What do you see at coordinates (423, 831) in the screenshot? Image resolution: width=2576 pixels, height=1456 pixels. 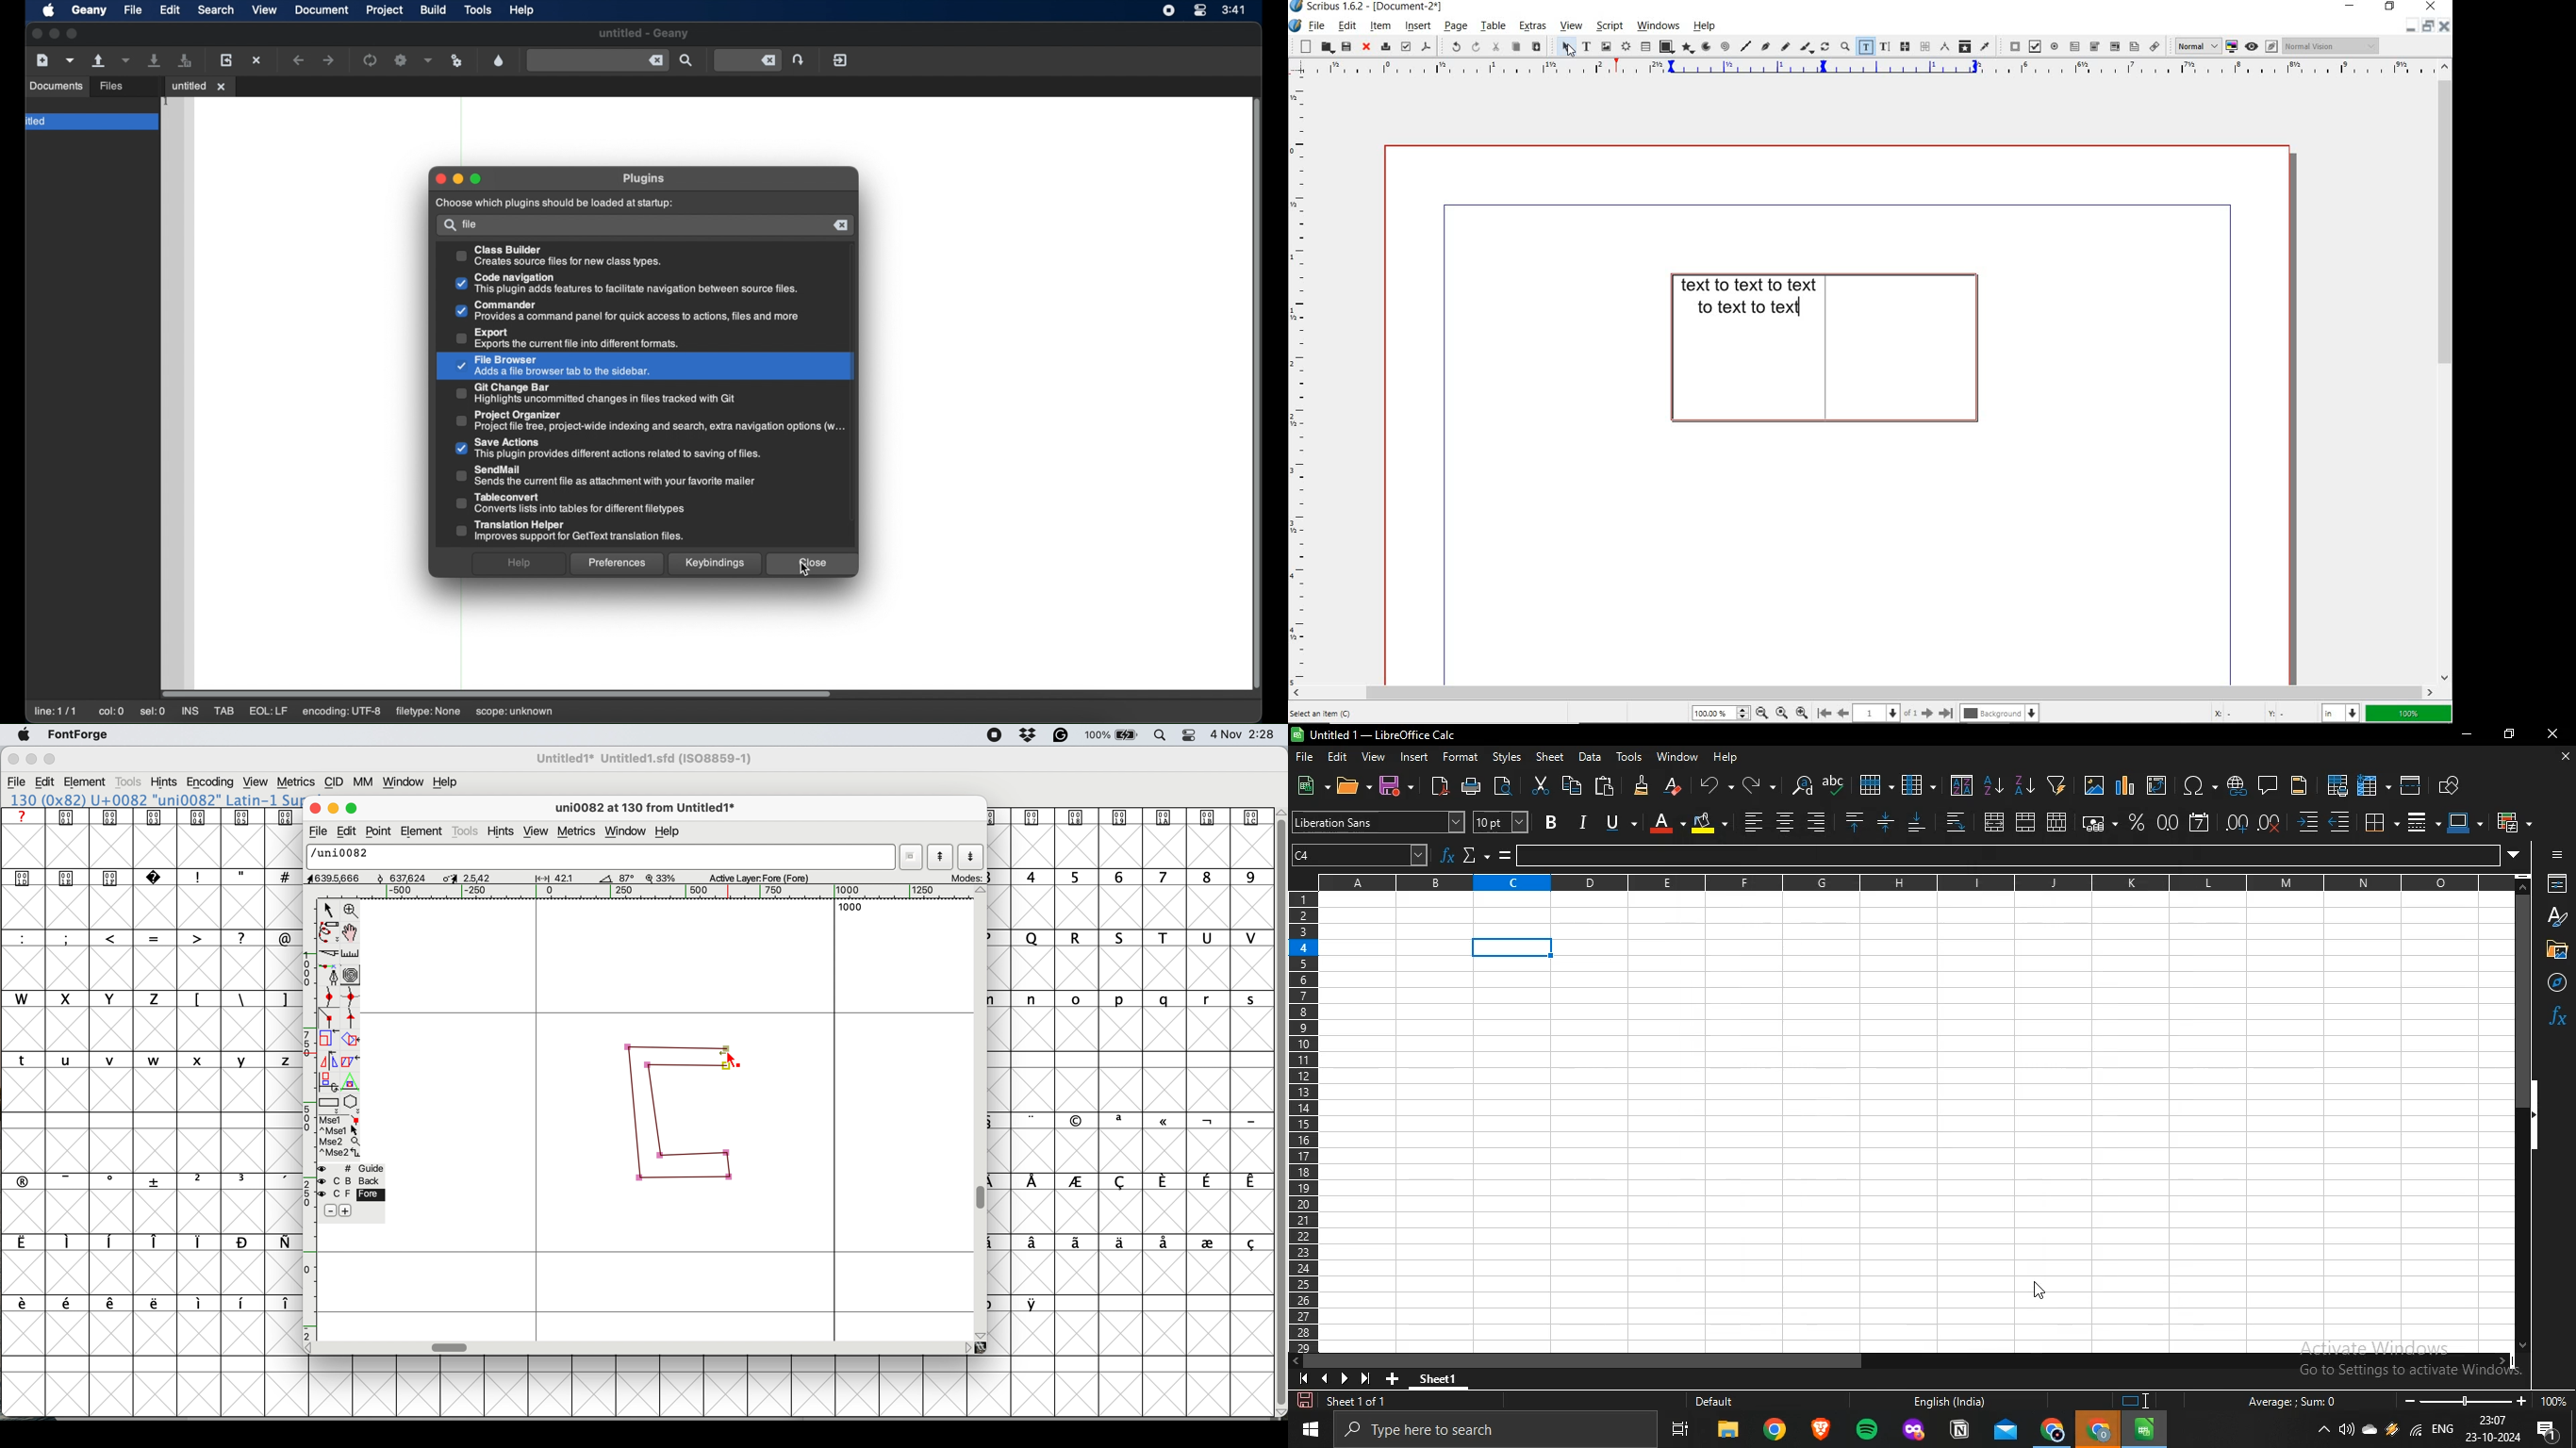 I see `element` at bounding box center [423, 831].